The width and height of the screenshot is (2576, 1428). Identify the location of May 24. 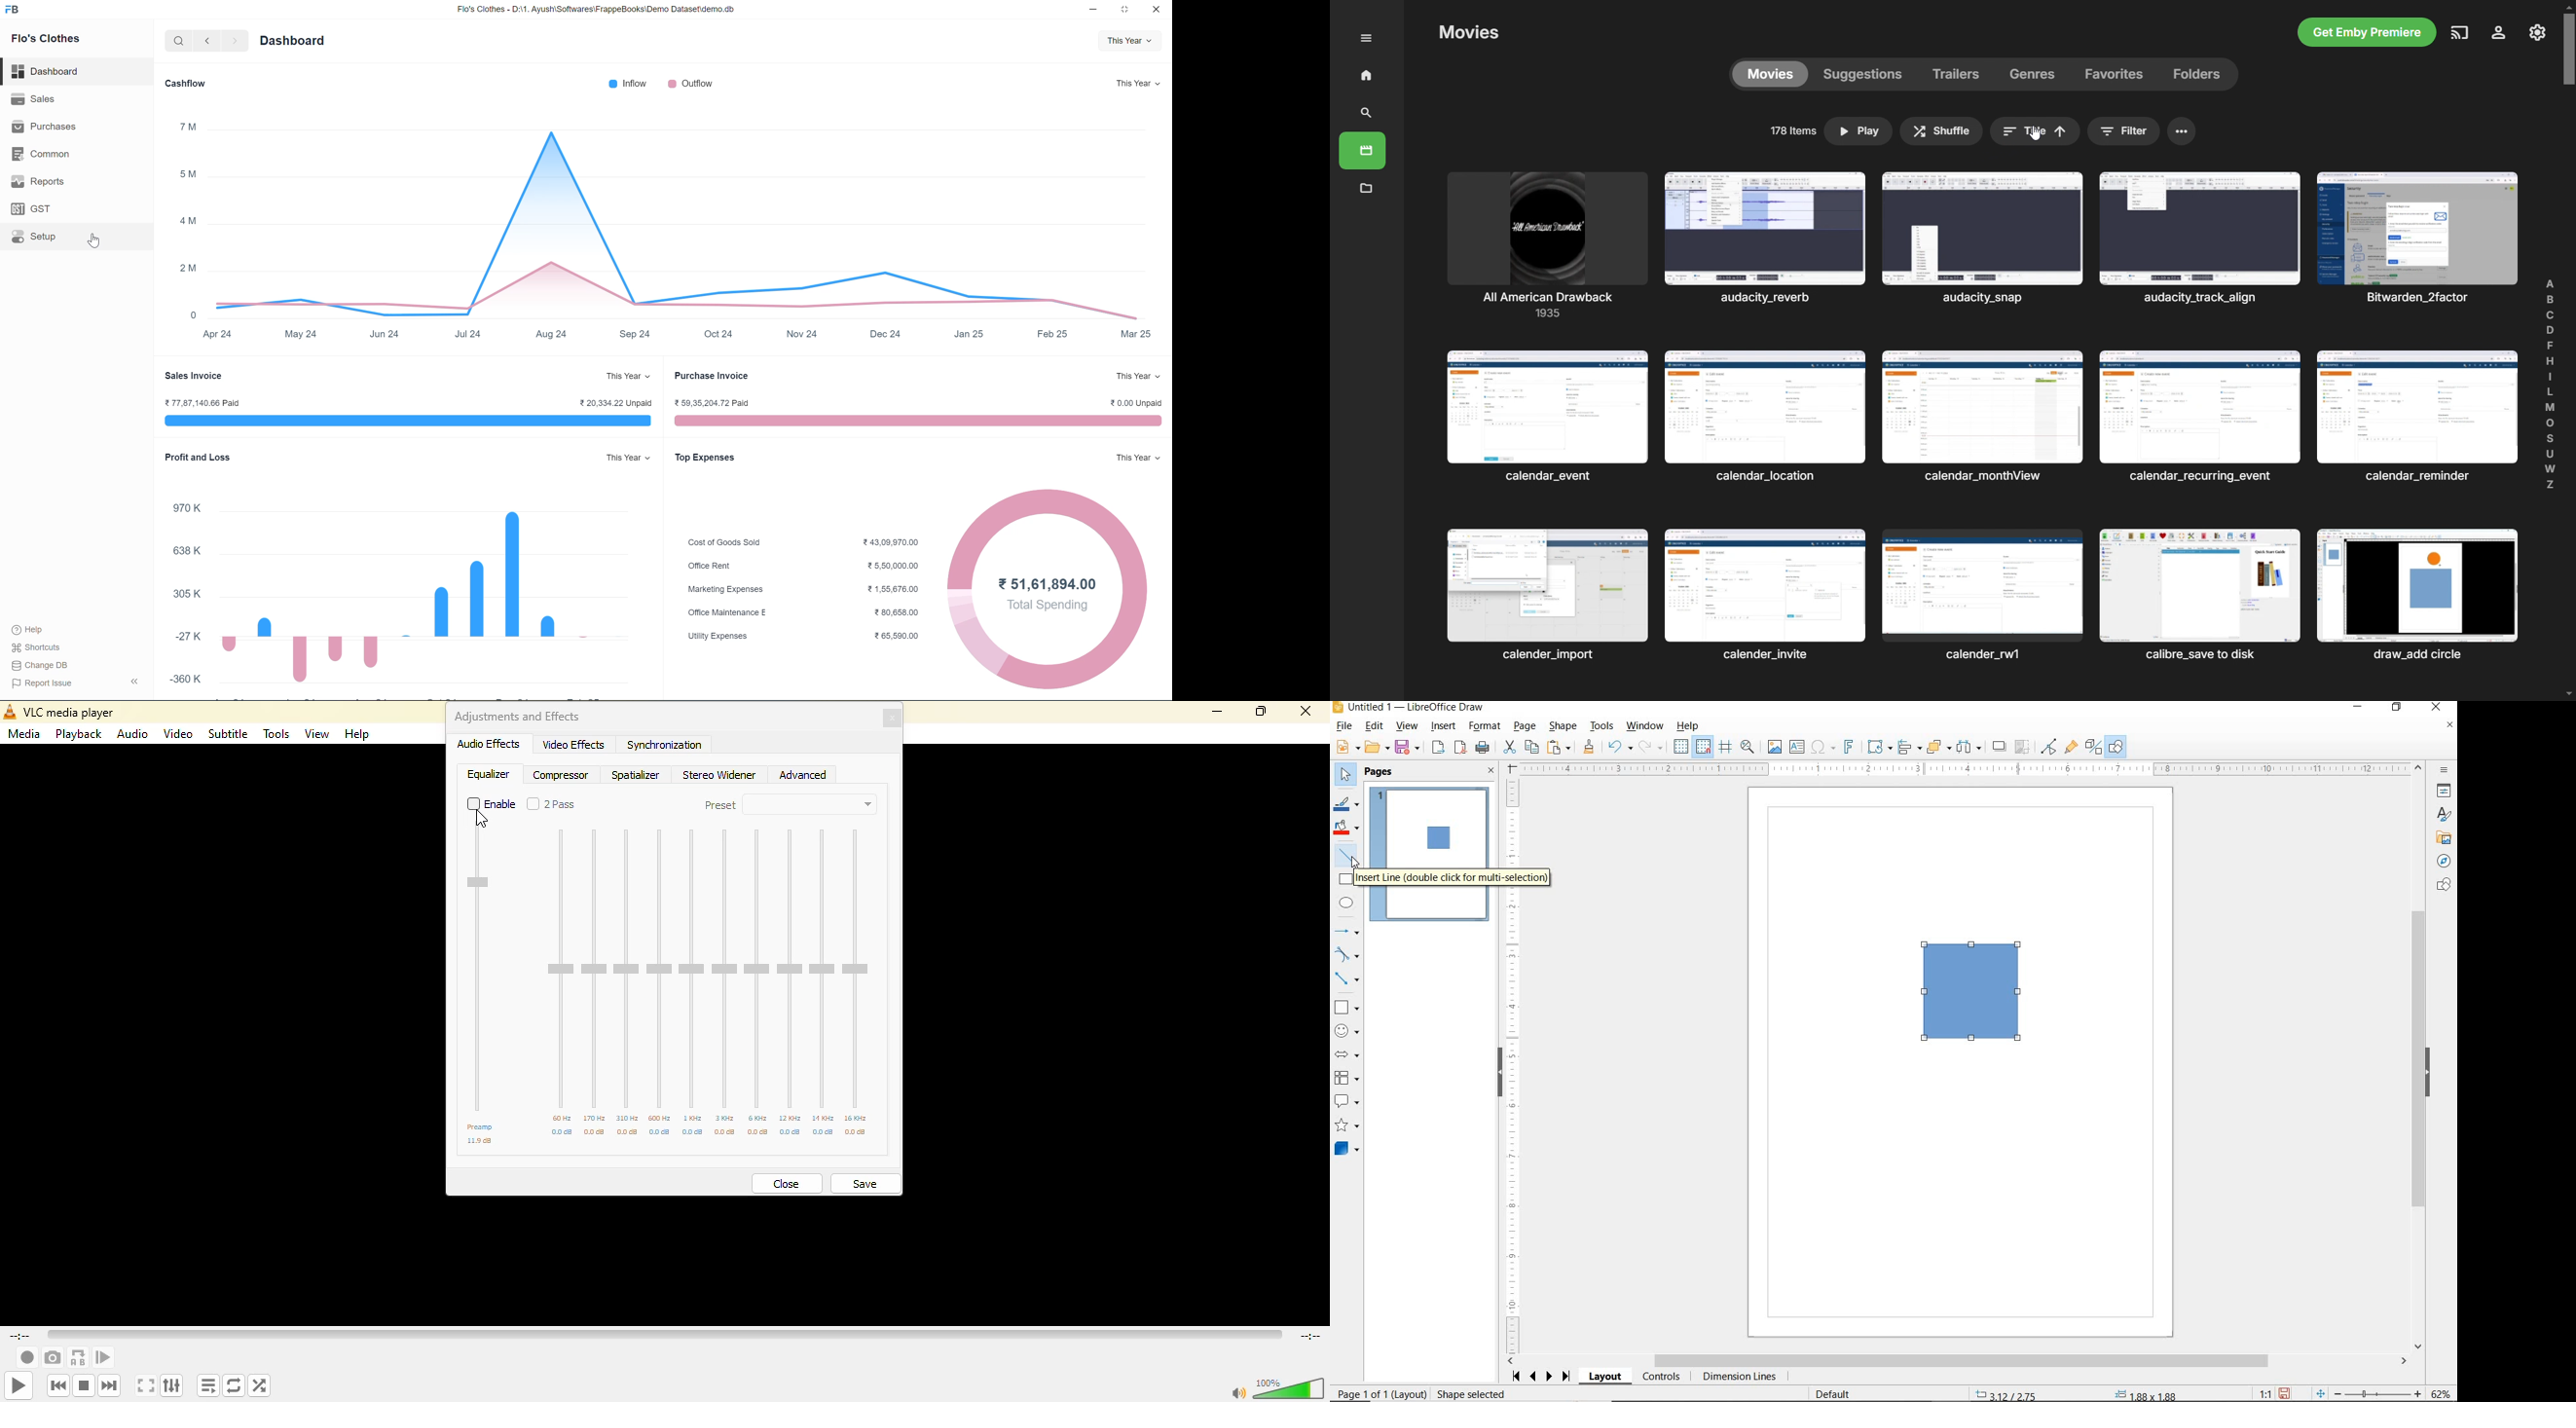
(301, 334).